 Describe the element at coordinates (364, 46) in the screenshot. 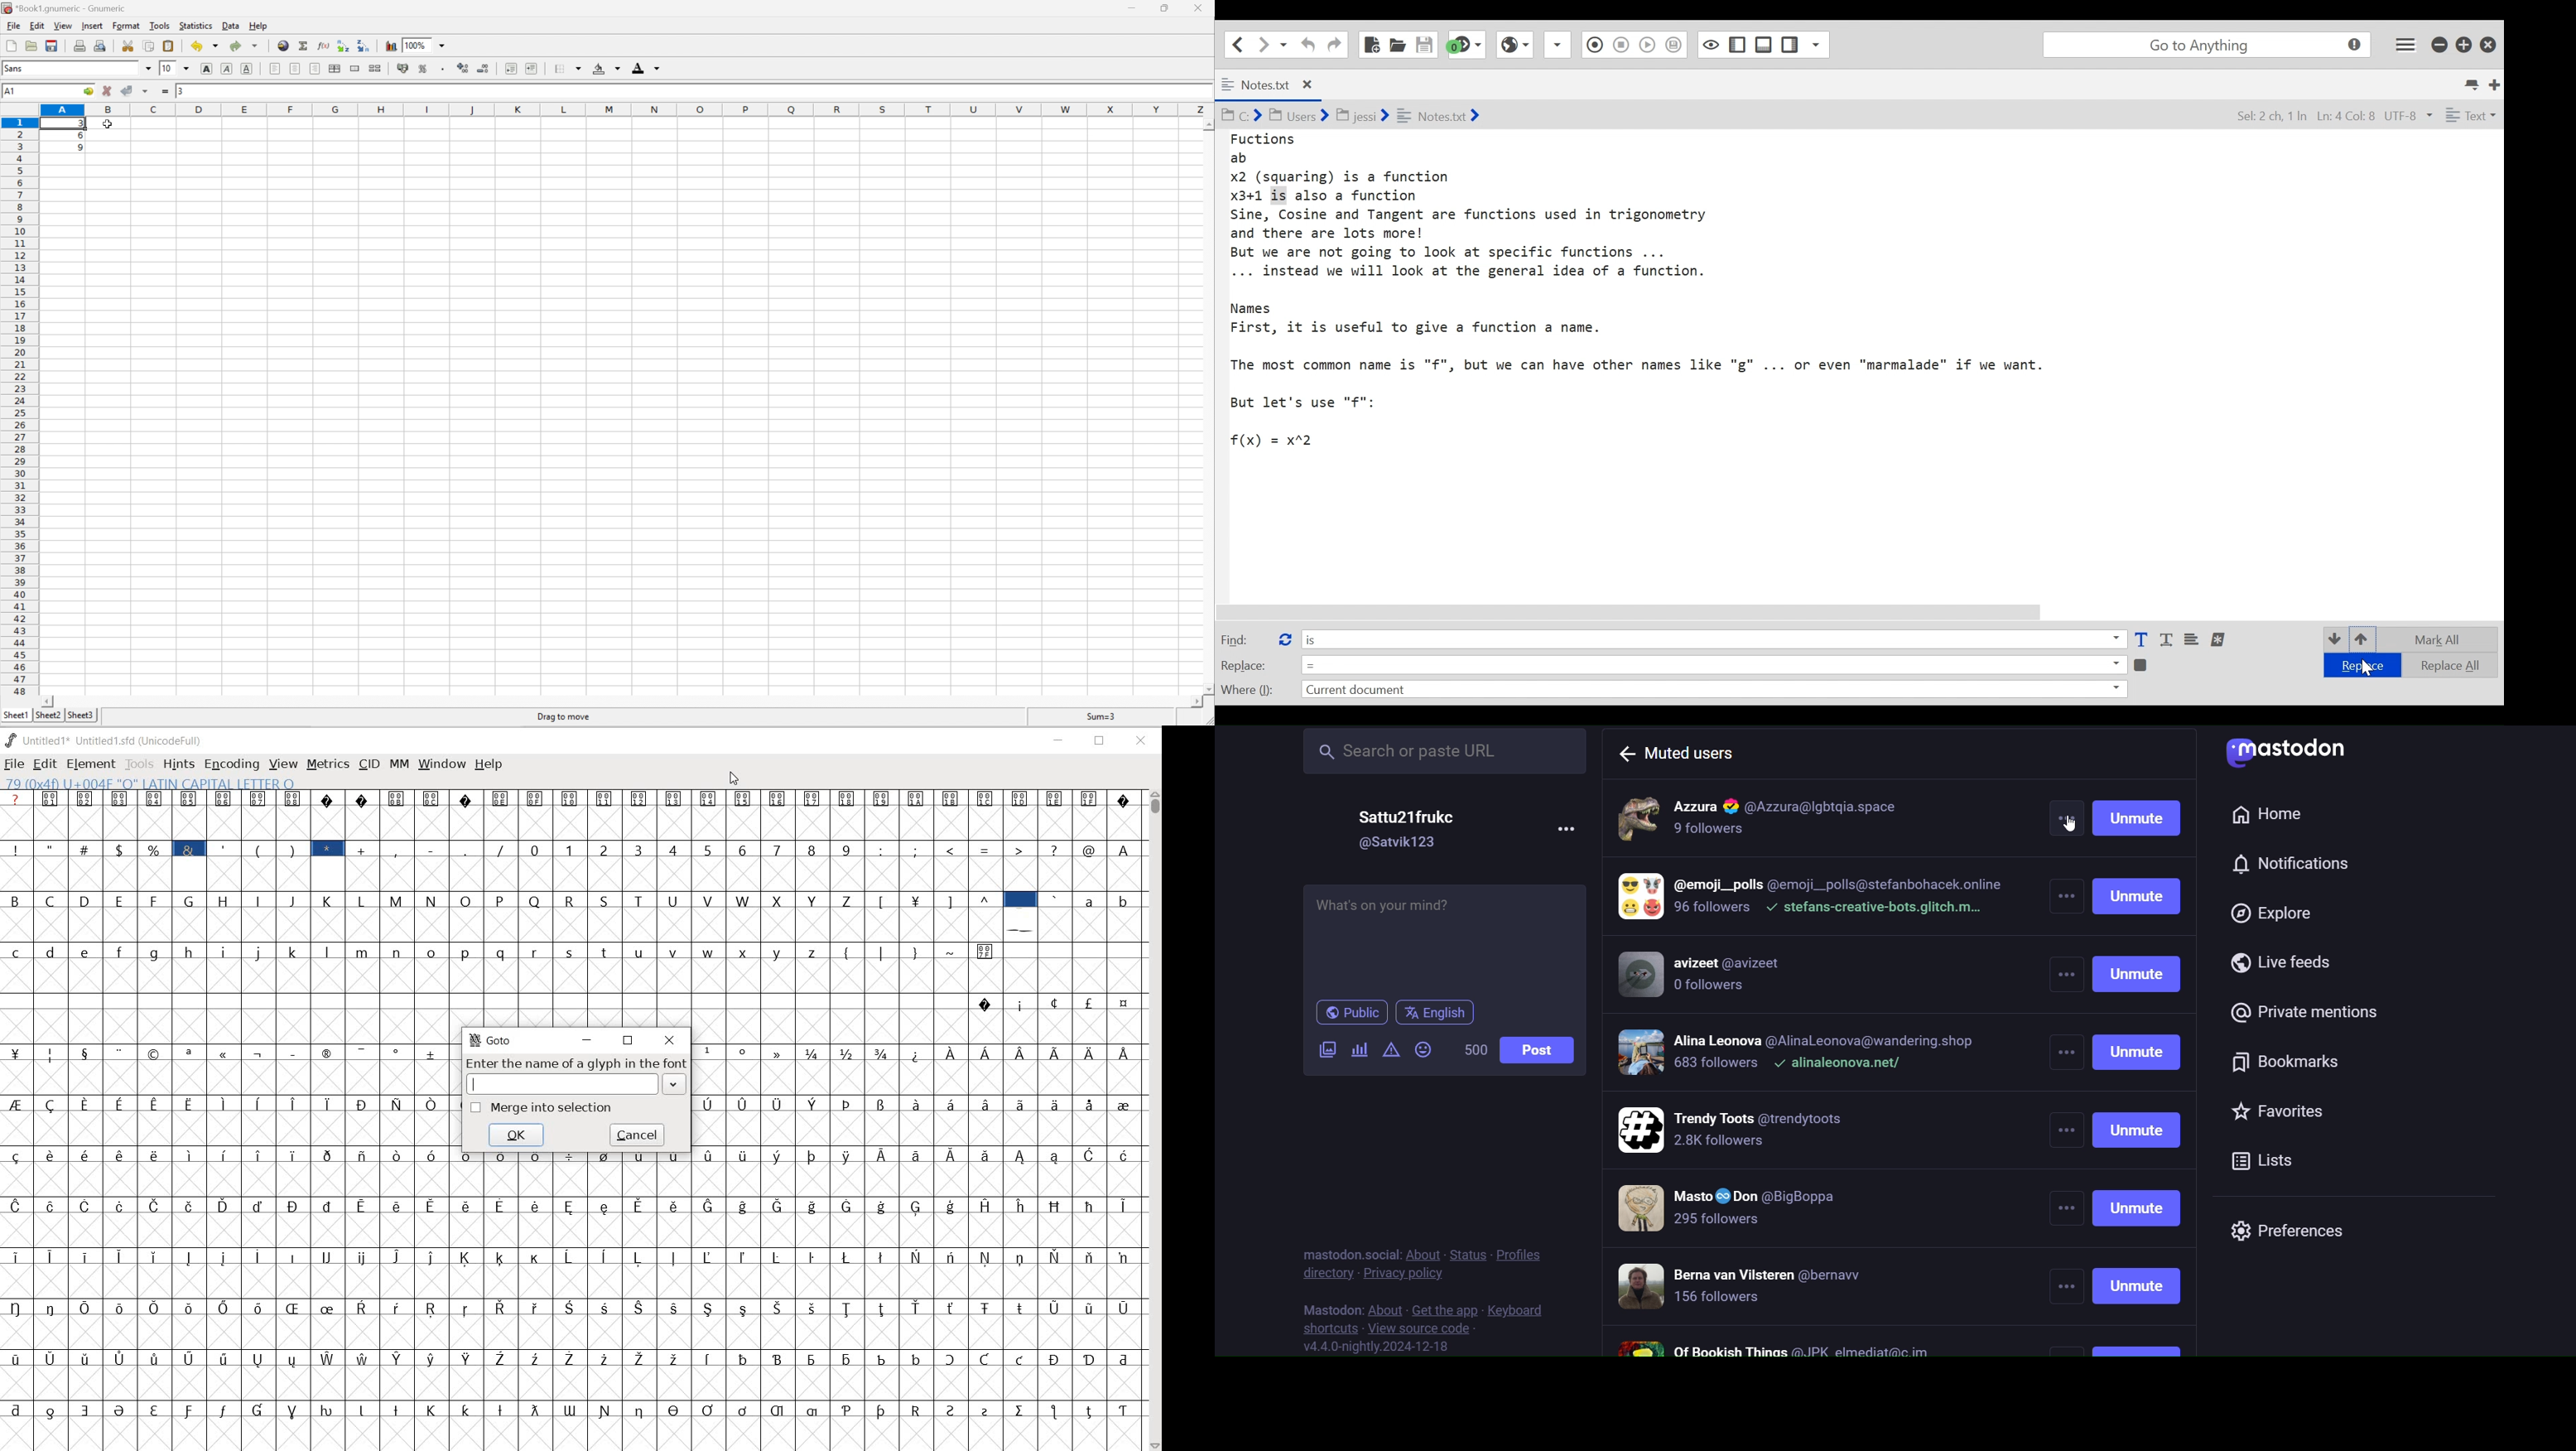

I see `Sort the selected region in descending order based on the first column selected` at that location.